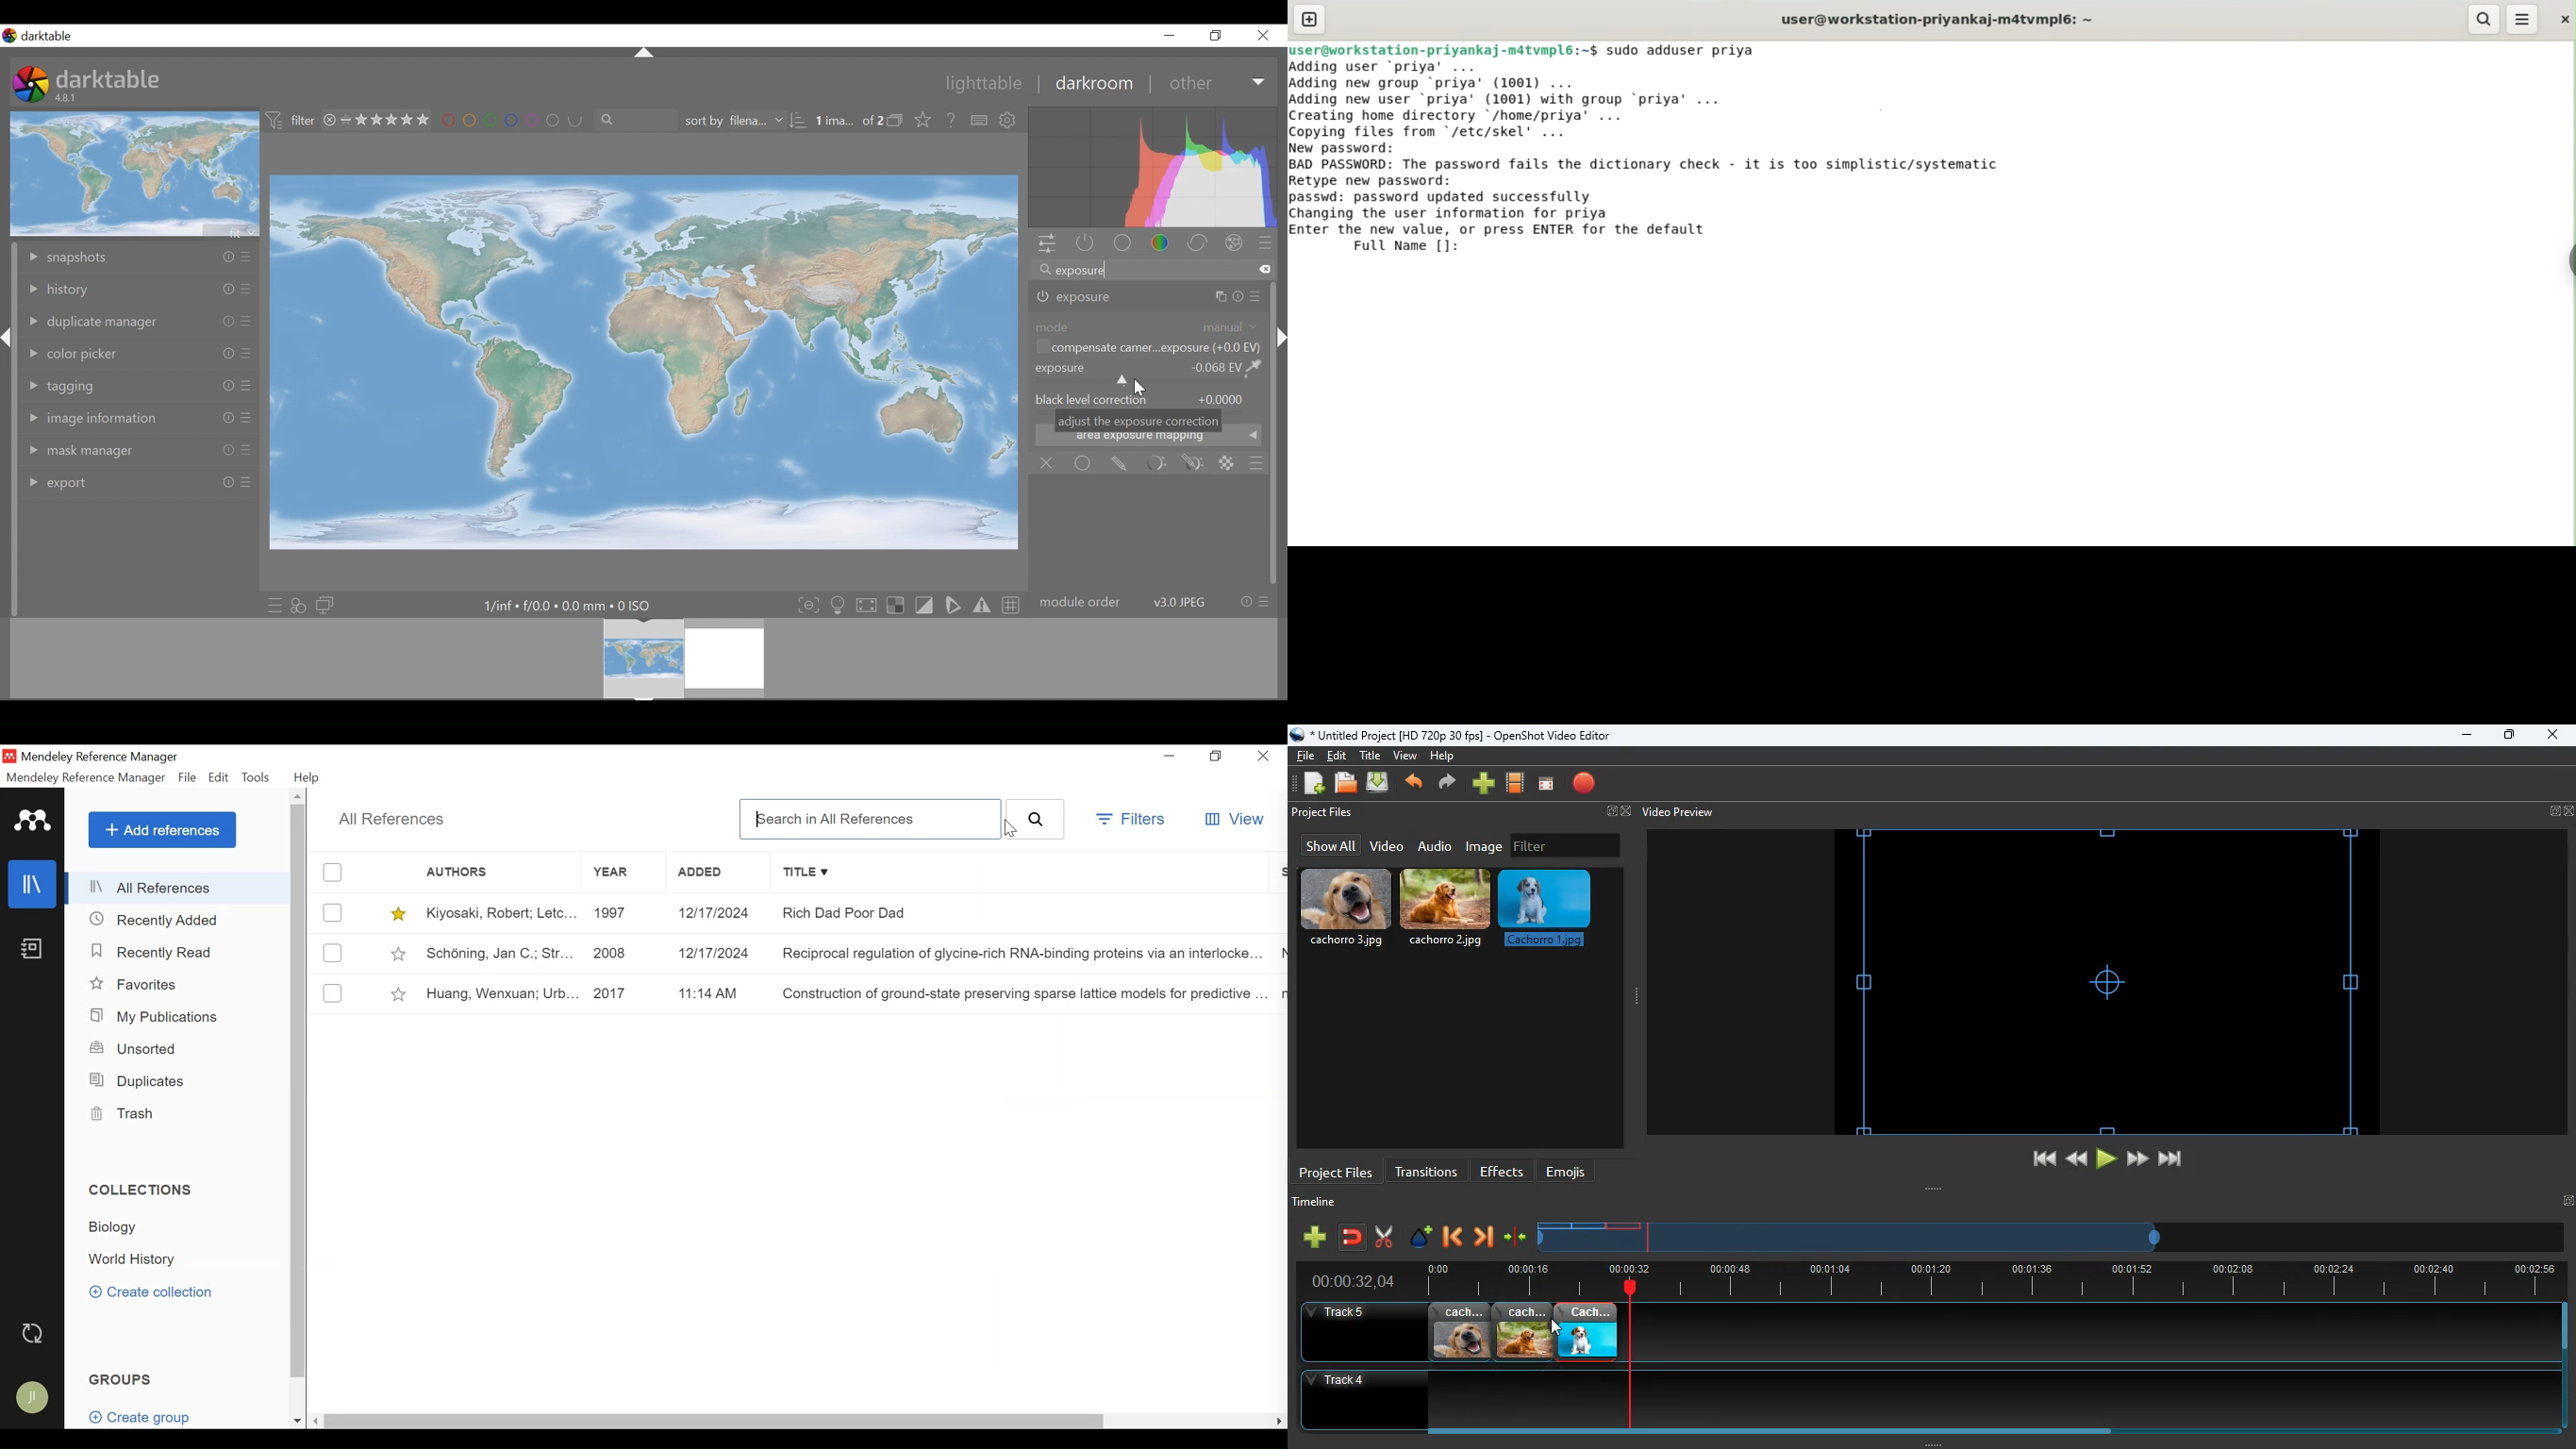 Image resolution: width=2576 pixels, height=1456 pixels. Describe the element at coordinates (643, 658) in the screenshot. I see `filmstrip` at that location.